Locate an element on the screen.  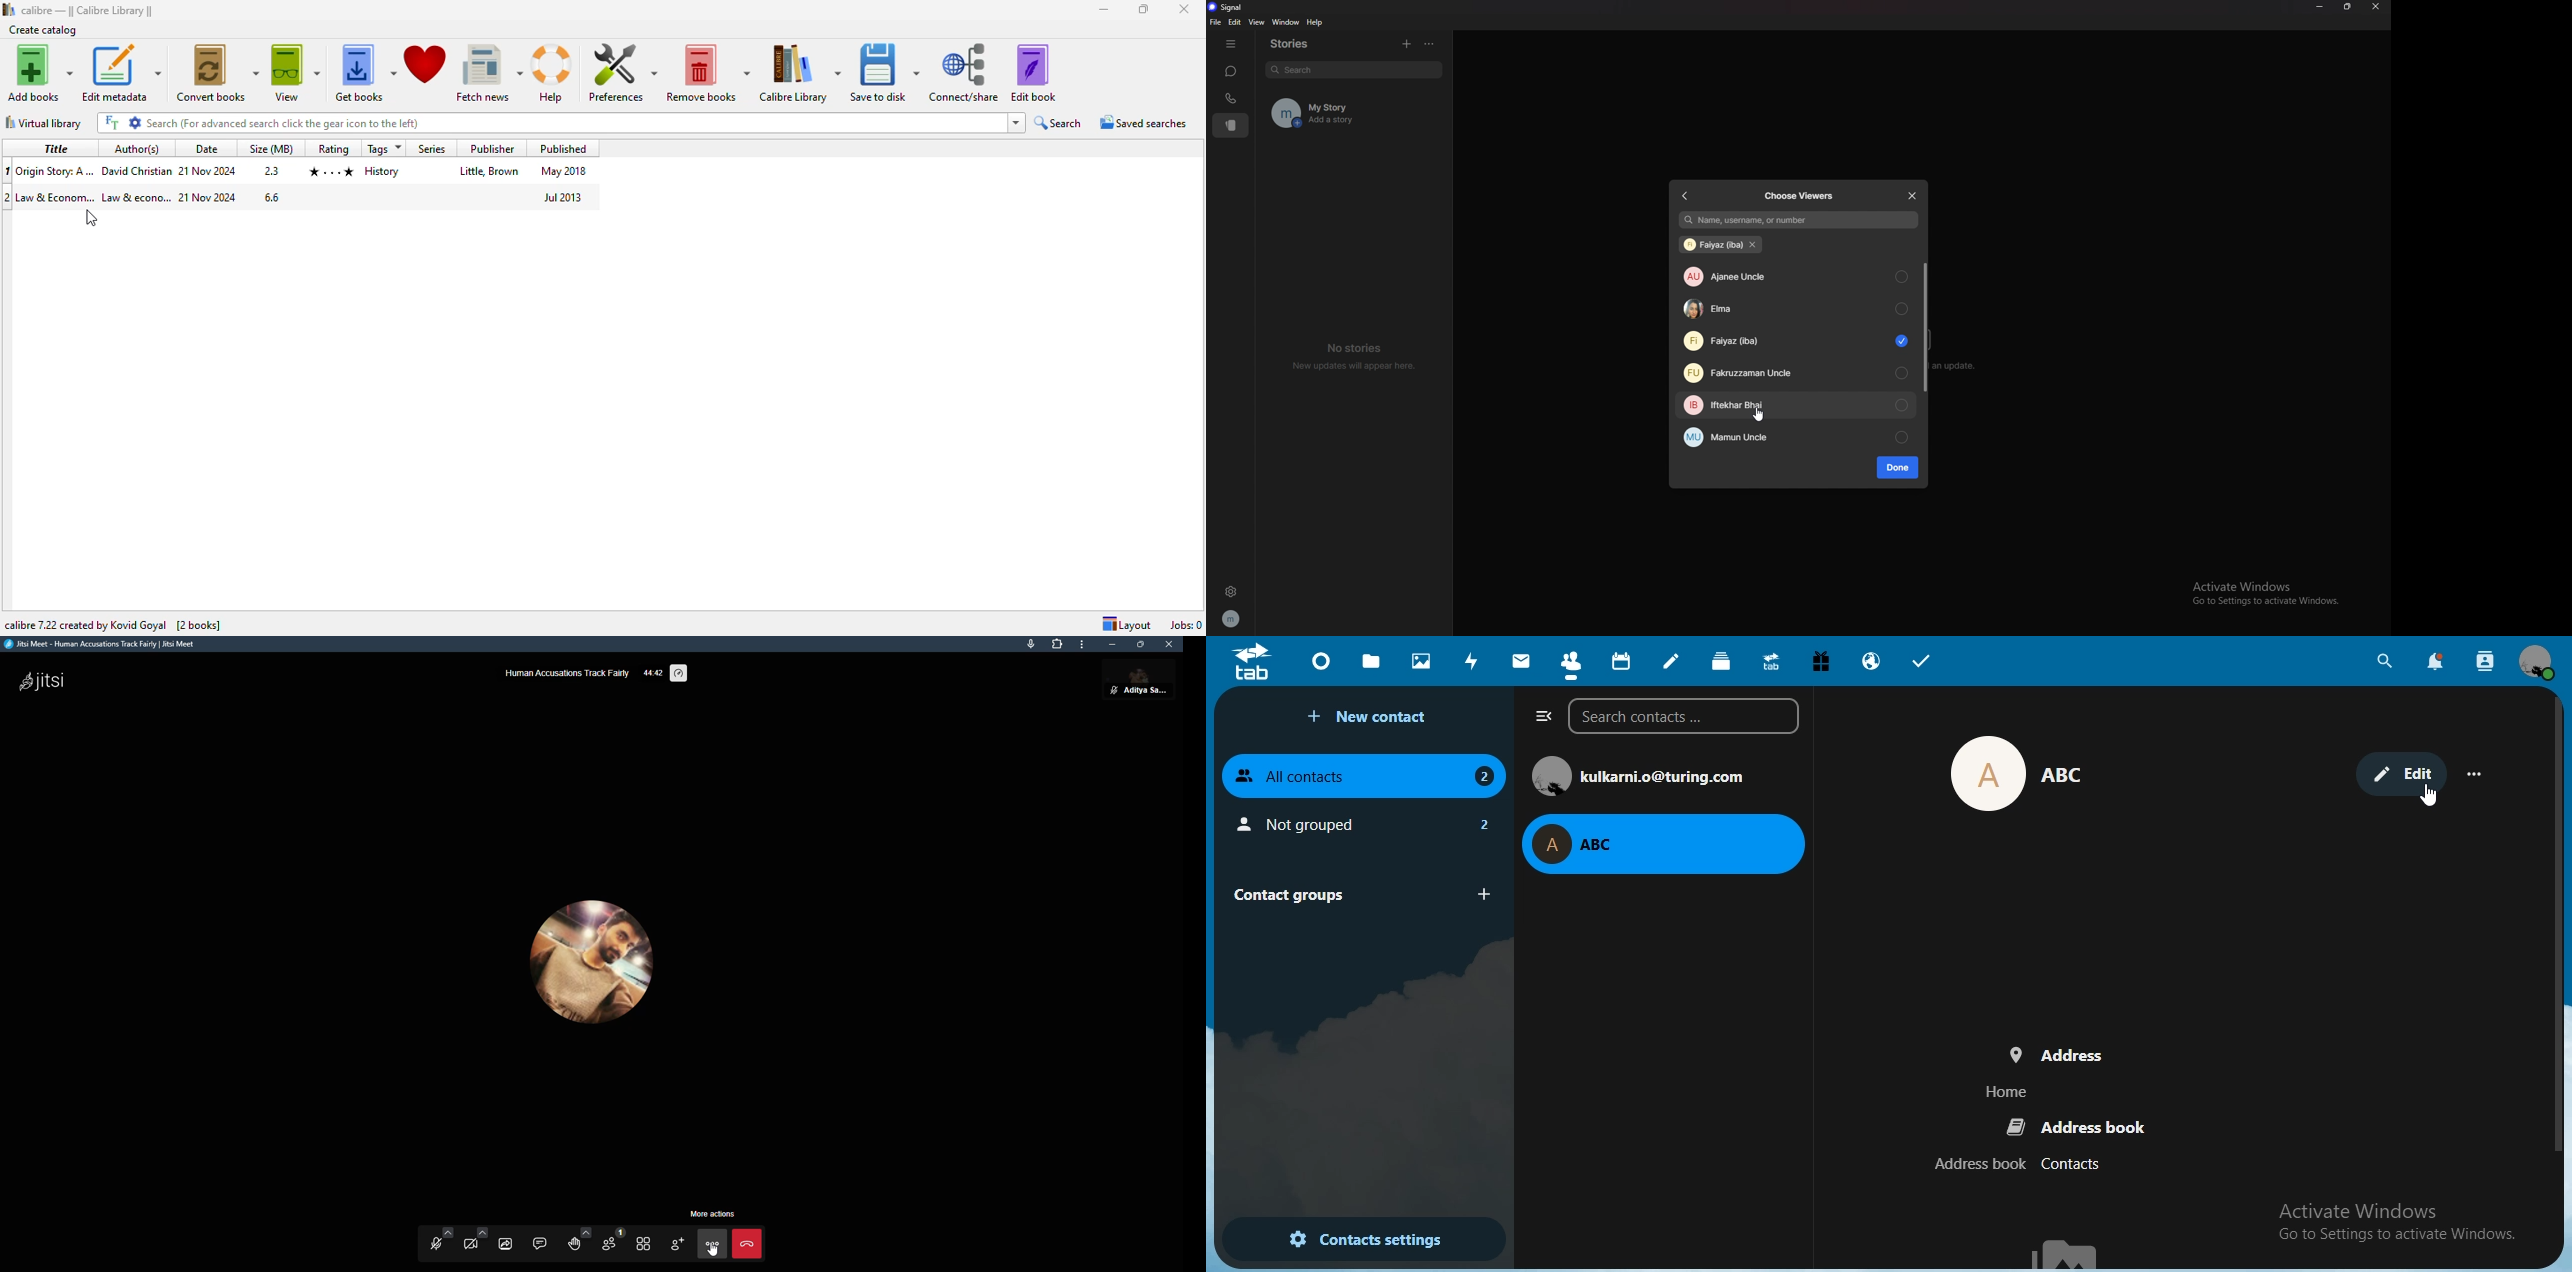
elapsed time is located at coordinates (652, 672).